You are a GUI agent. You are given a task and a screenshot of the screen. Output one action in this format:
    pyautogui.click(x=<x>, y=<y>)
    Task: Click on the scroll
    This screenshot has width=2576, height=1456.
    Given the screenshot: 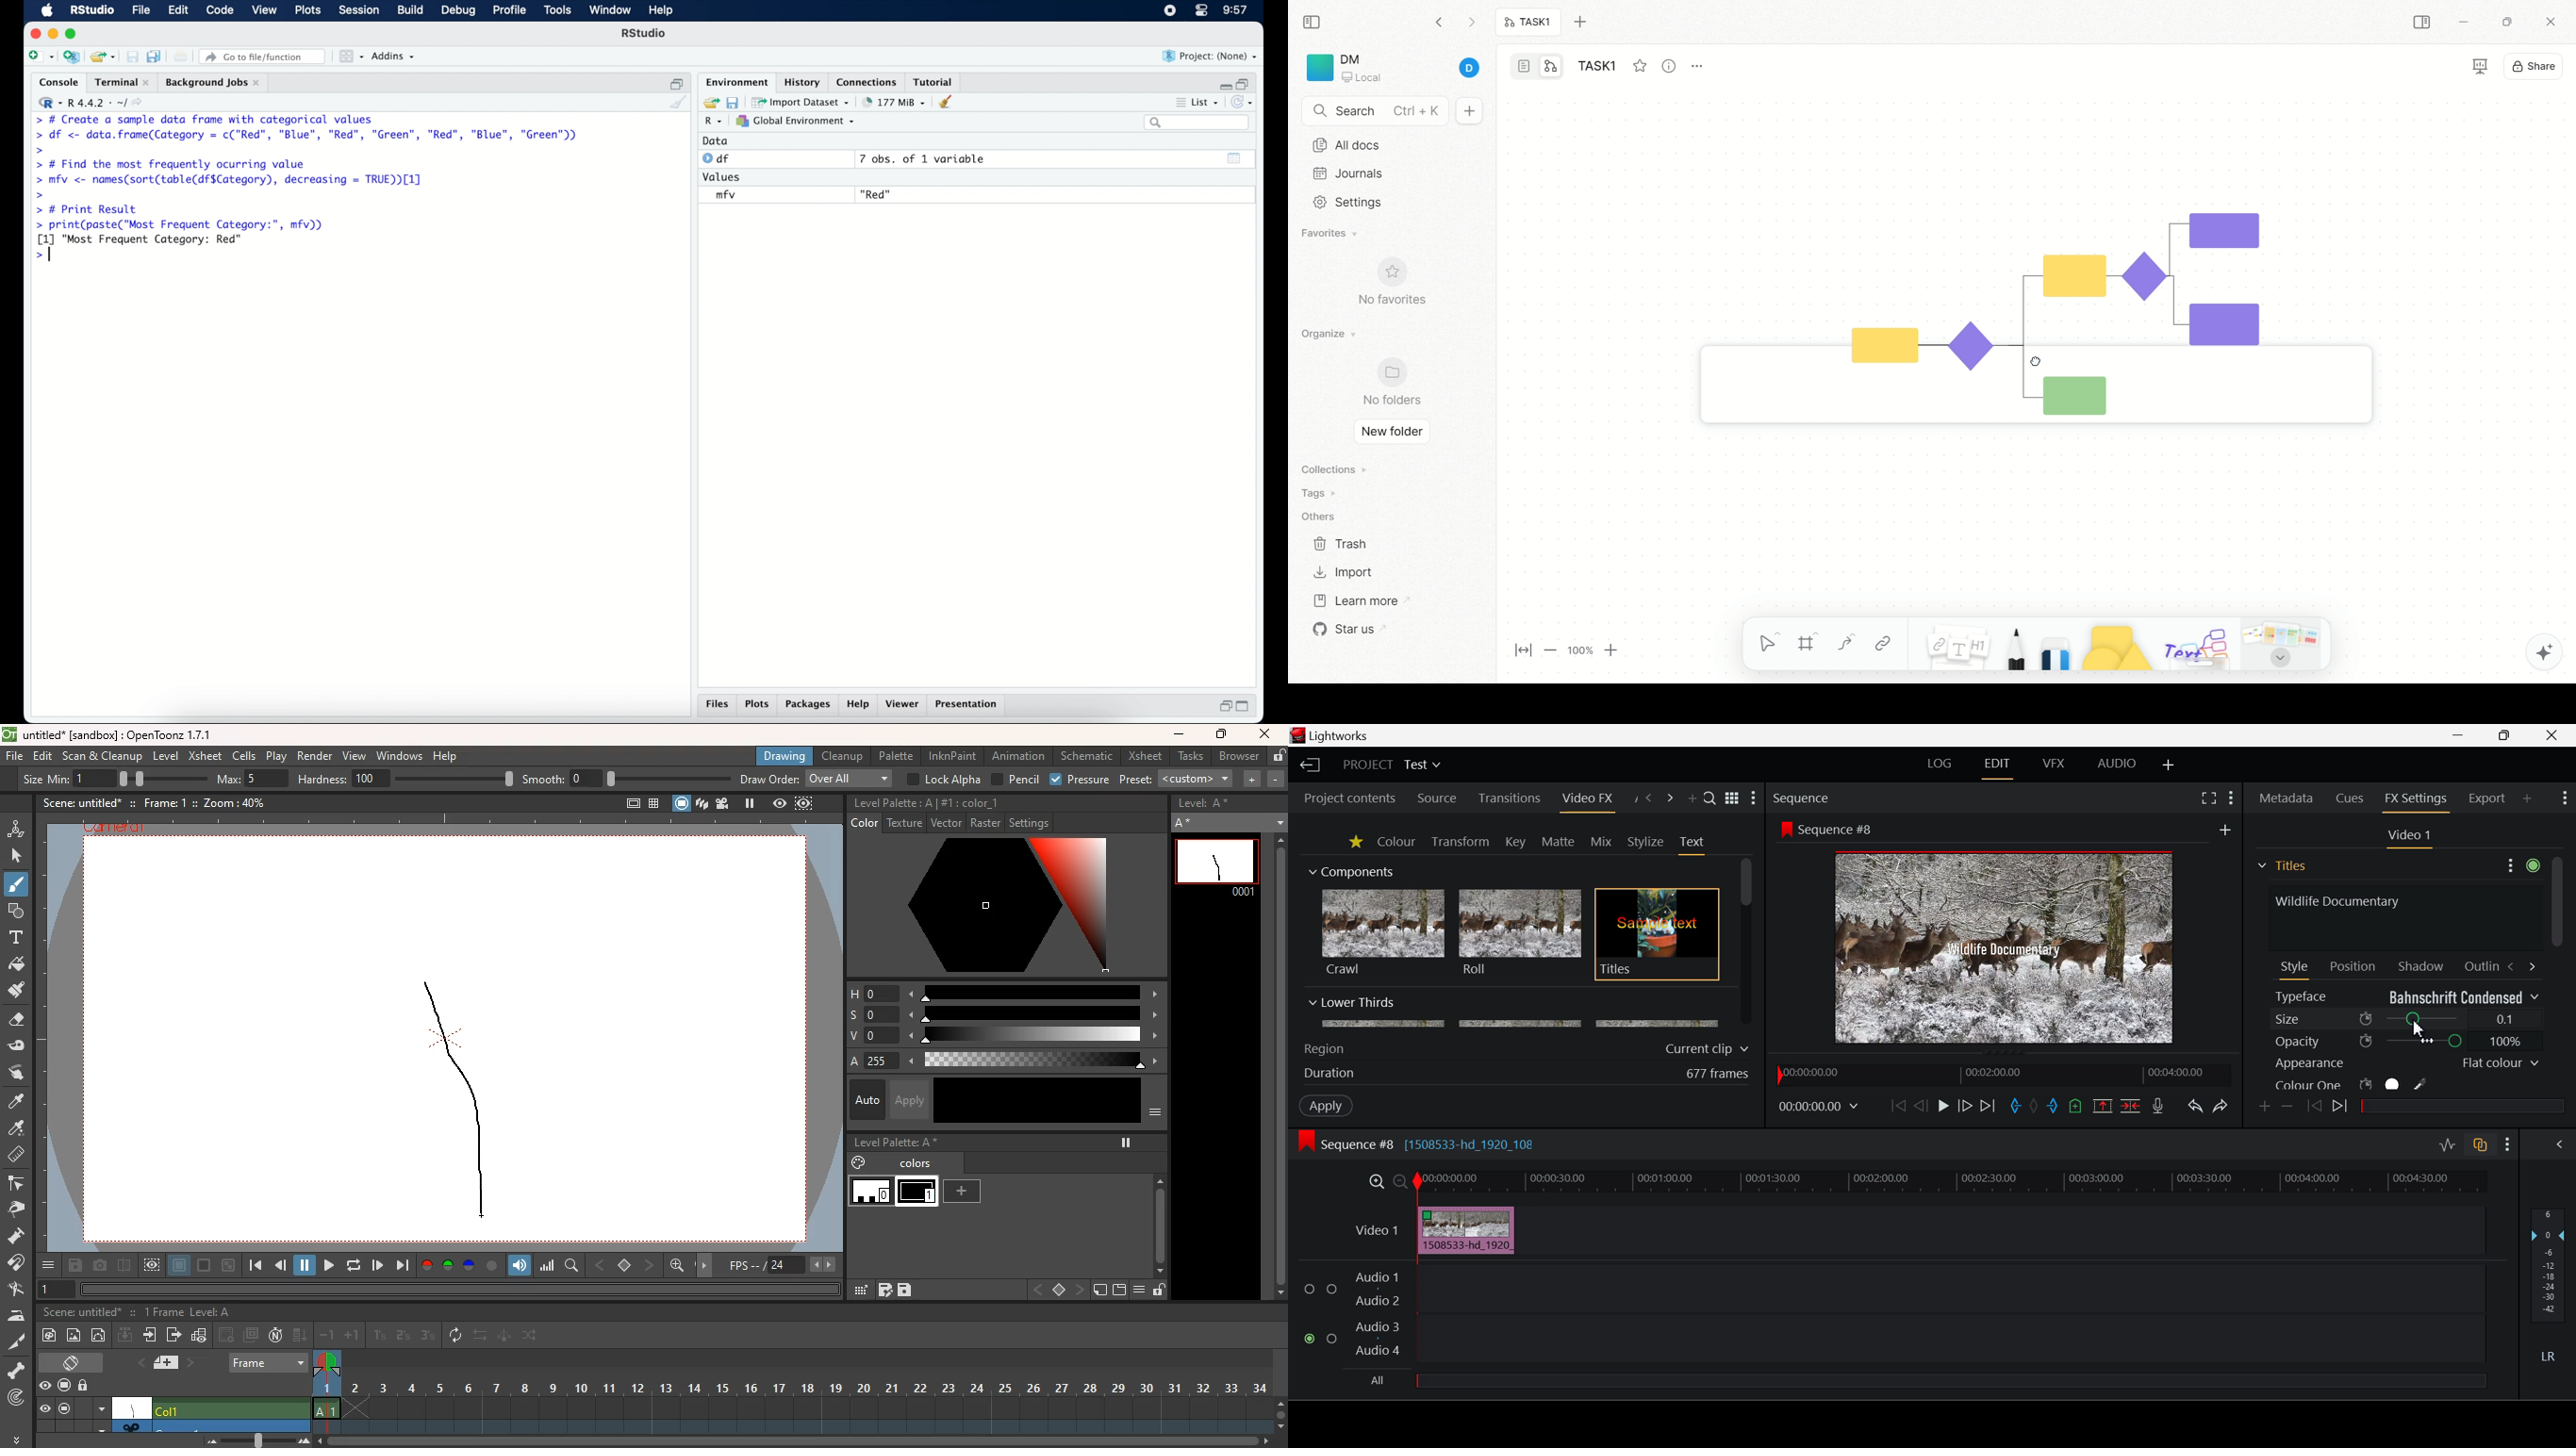 What is the action you would take?
    pyautogui.click(x=1155, y=1217)
    